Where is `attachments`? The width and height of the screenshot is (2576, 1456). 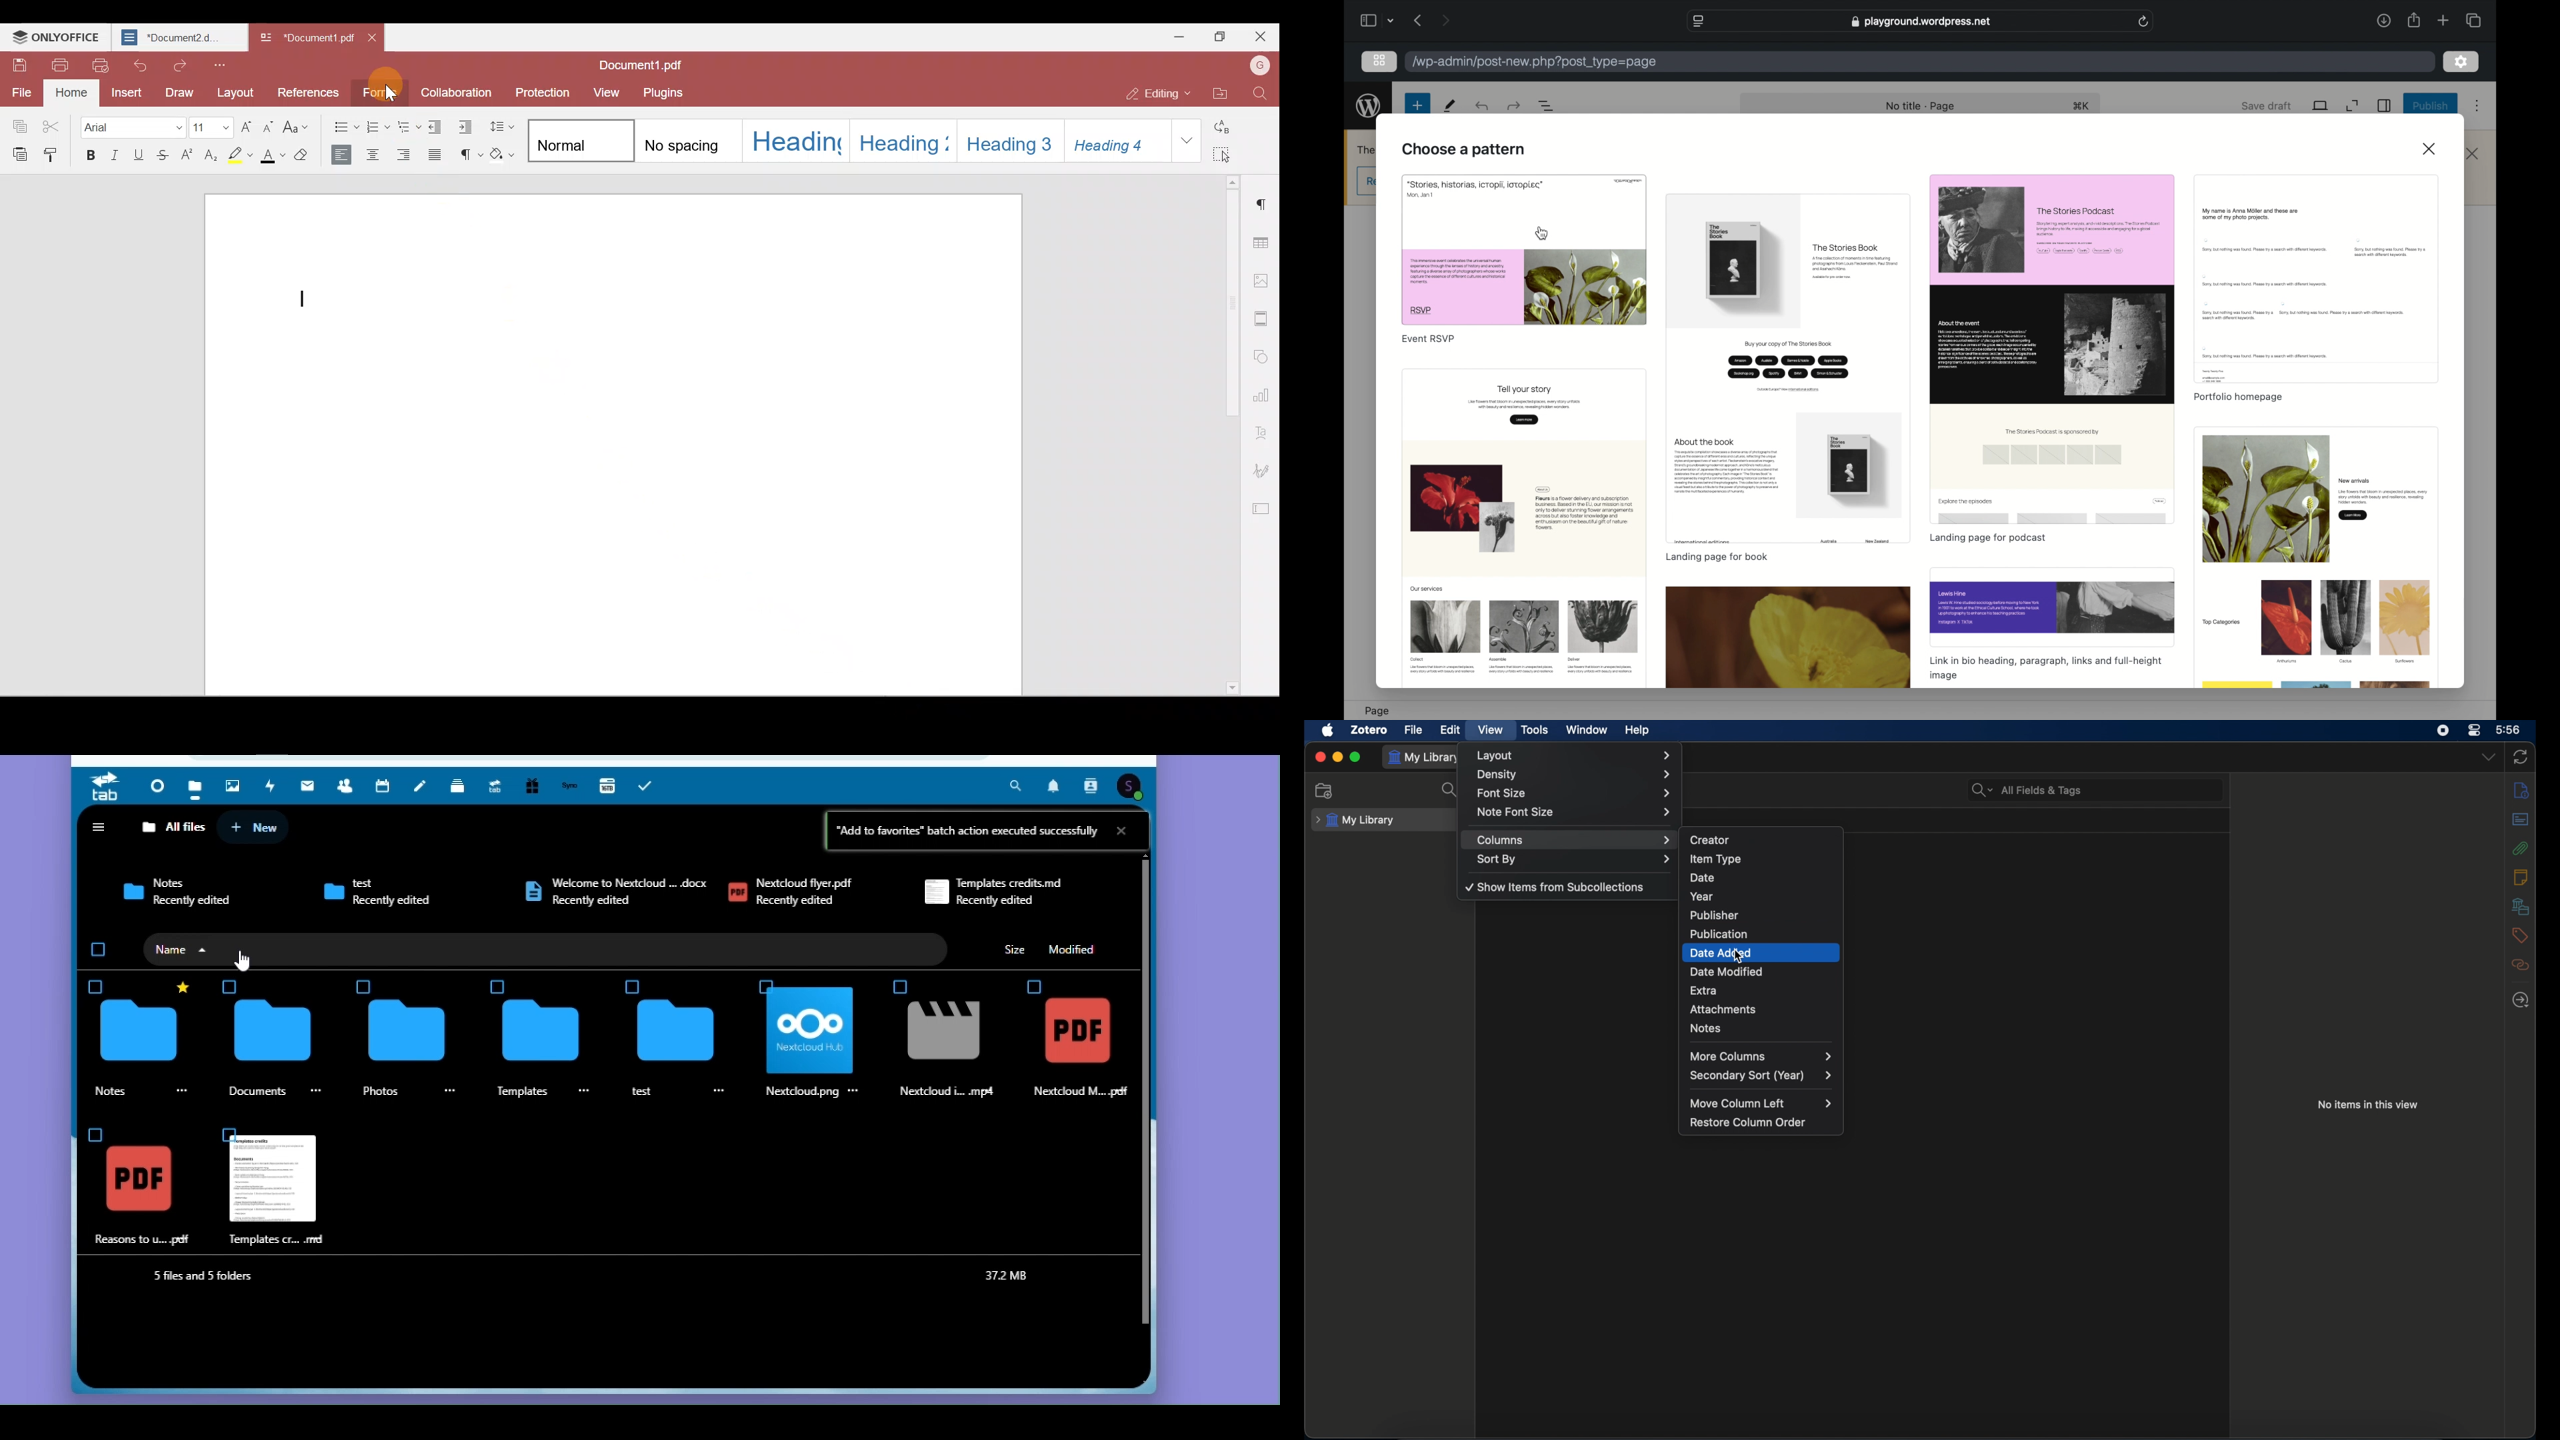 attachments is located at coordinates (2520, 848).